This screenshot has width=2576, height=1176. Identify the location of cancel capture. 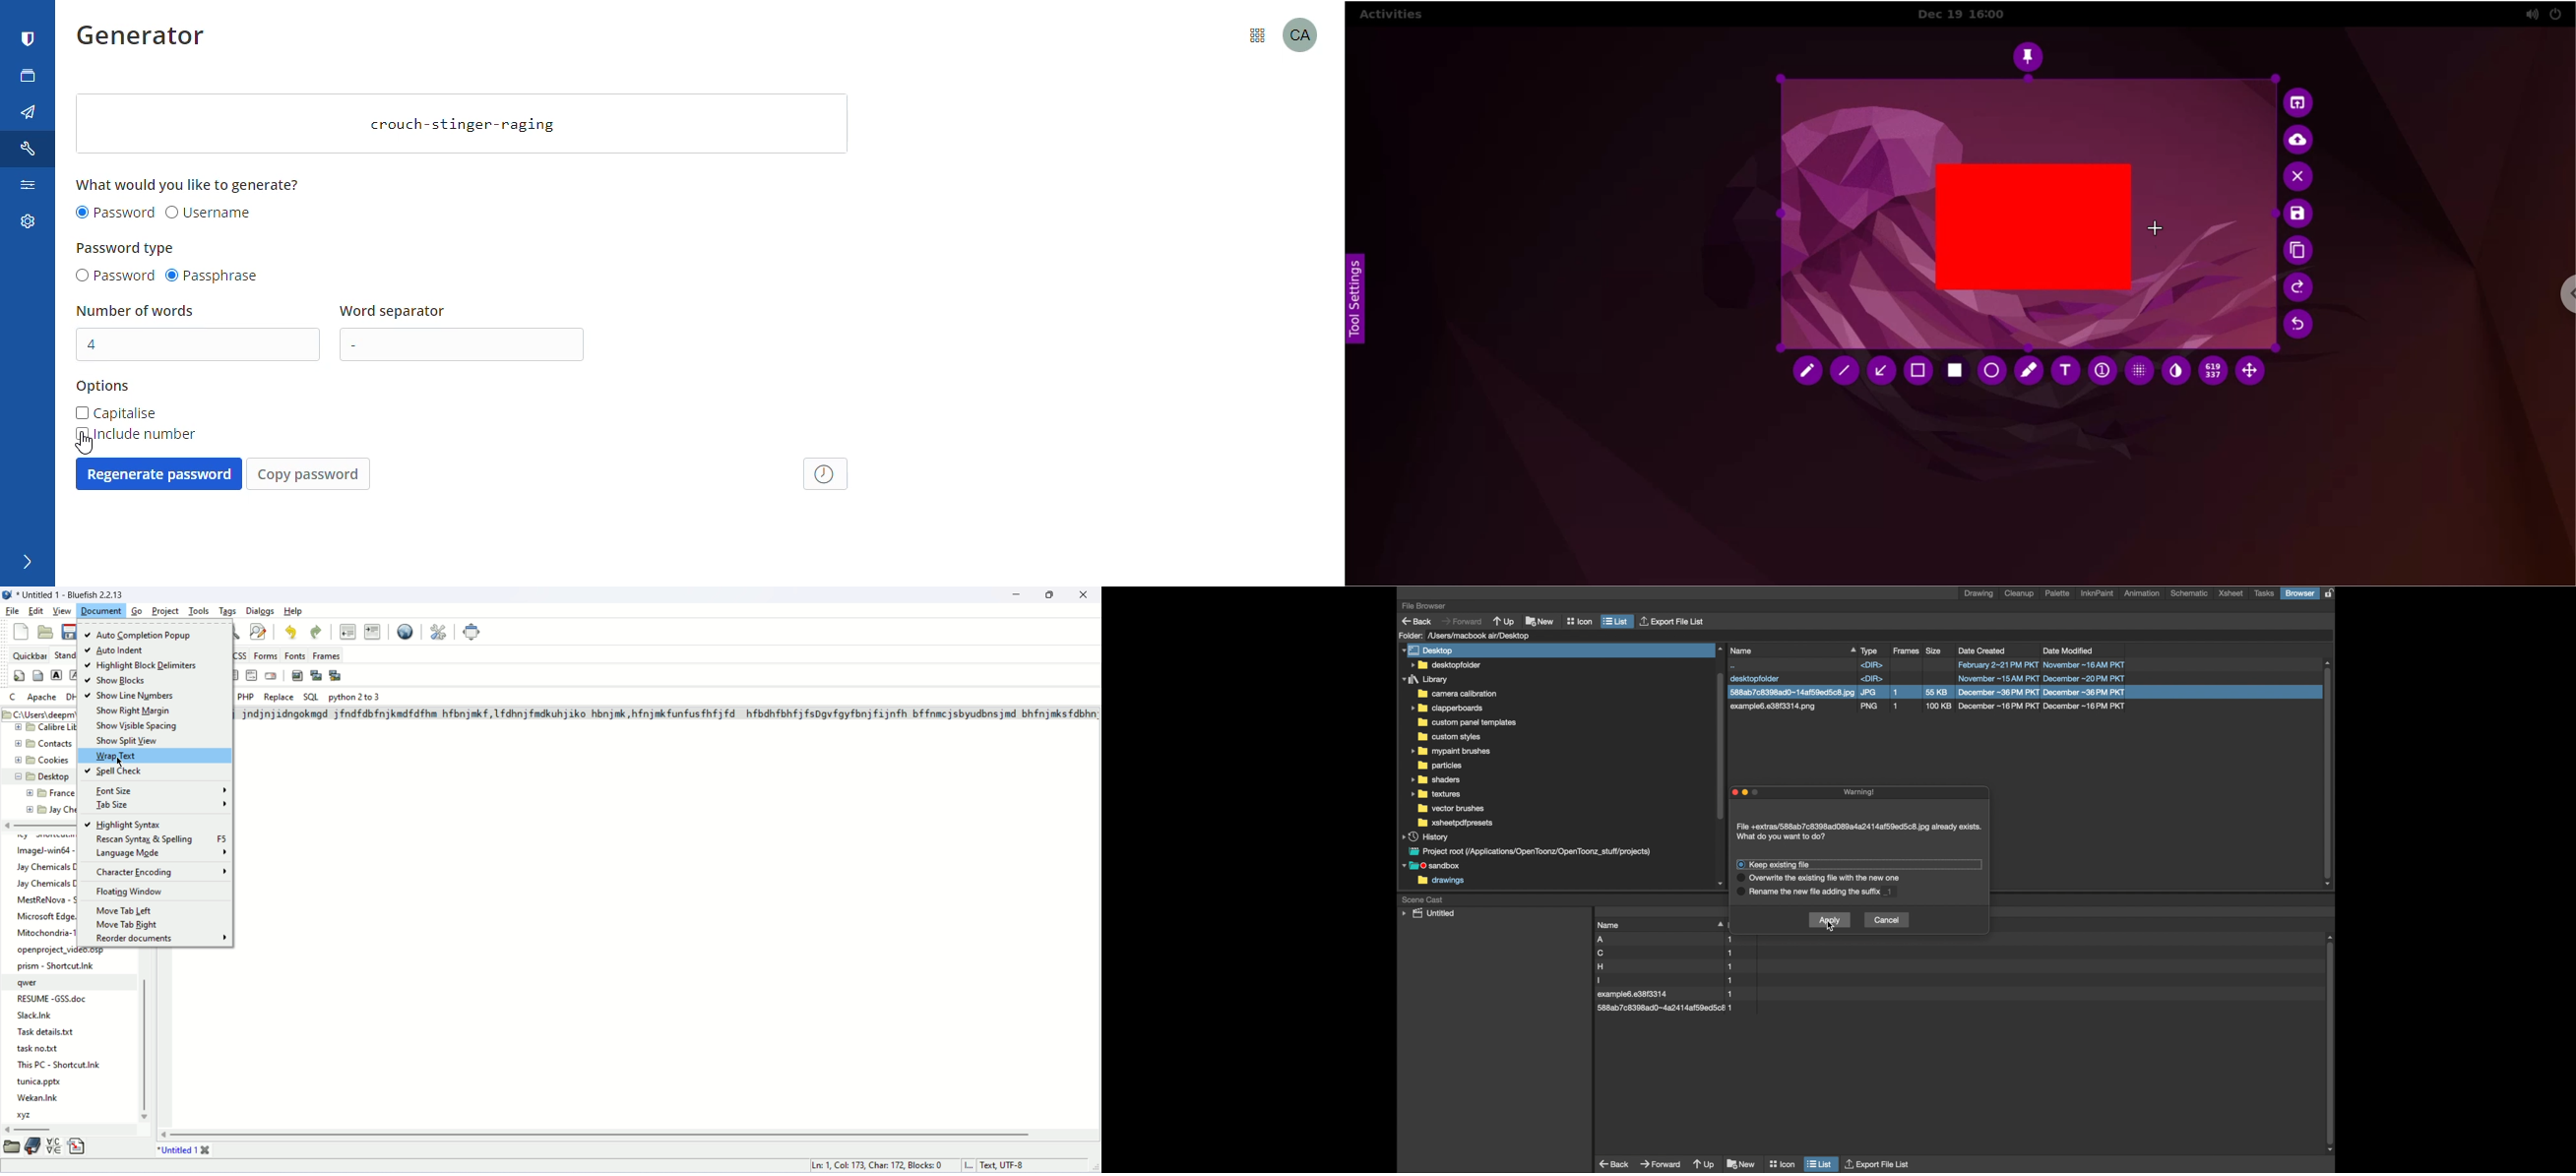
(2300, 178).